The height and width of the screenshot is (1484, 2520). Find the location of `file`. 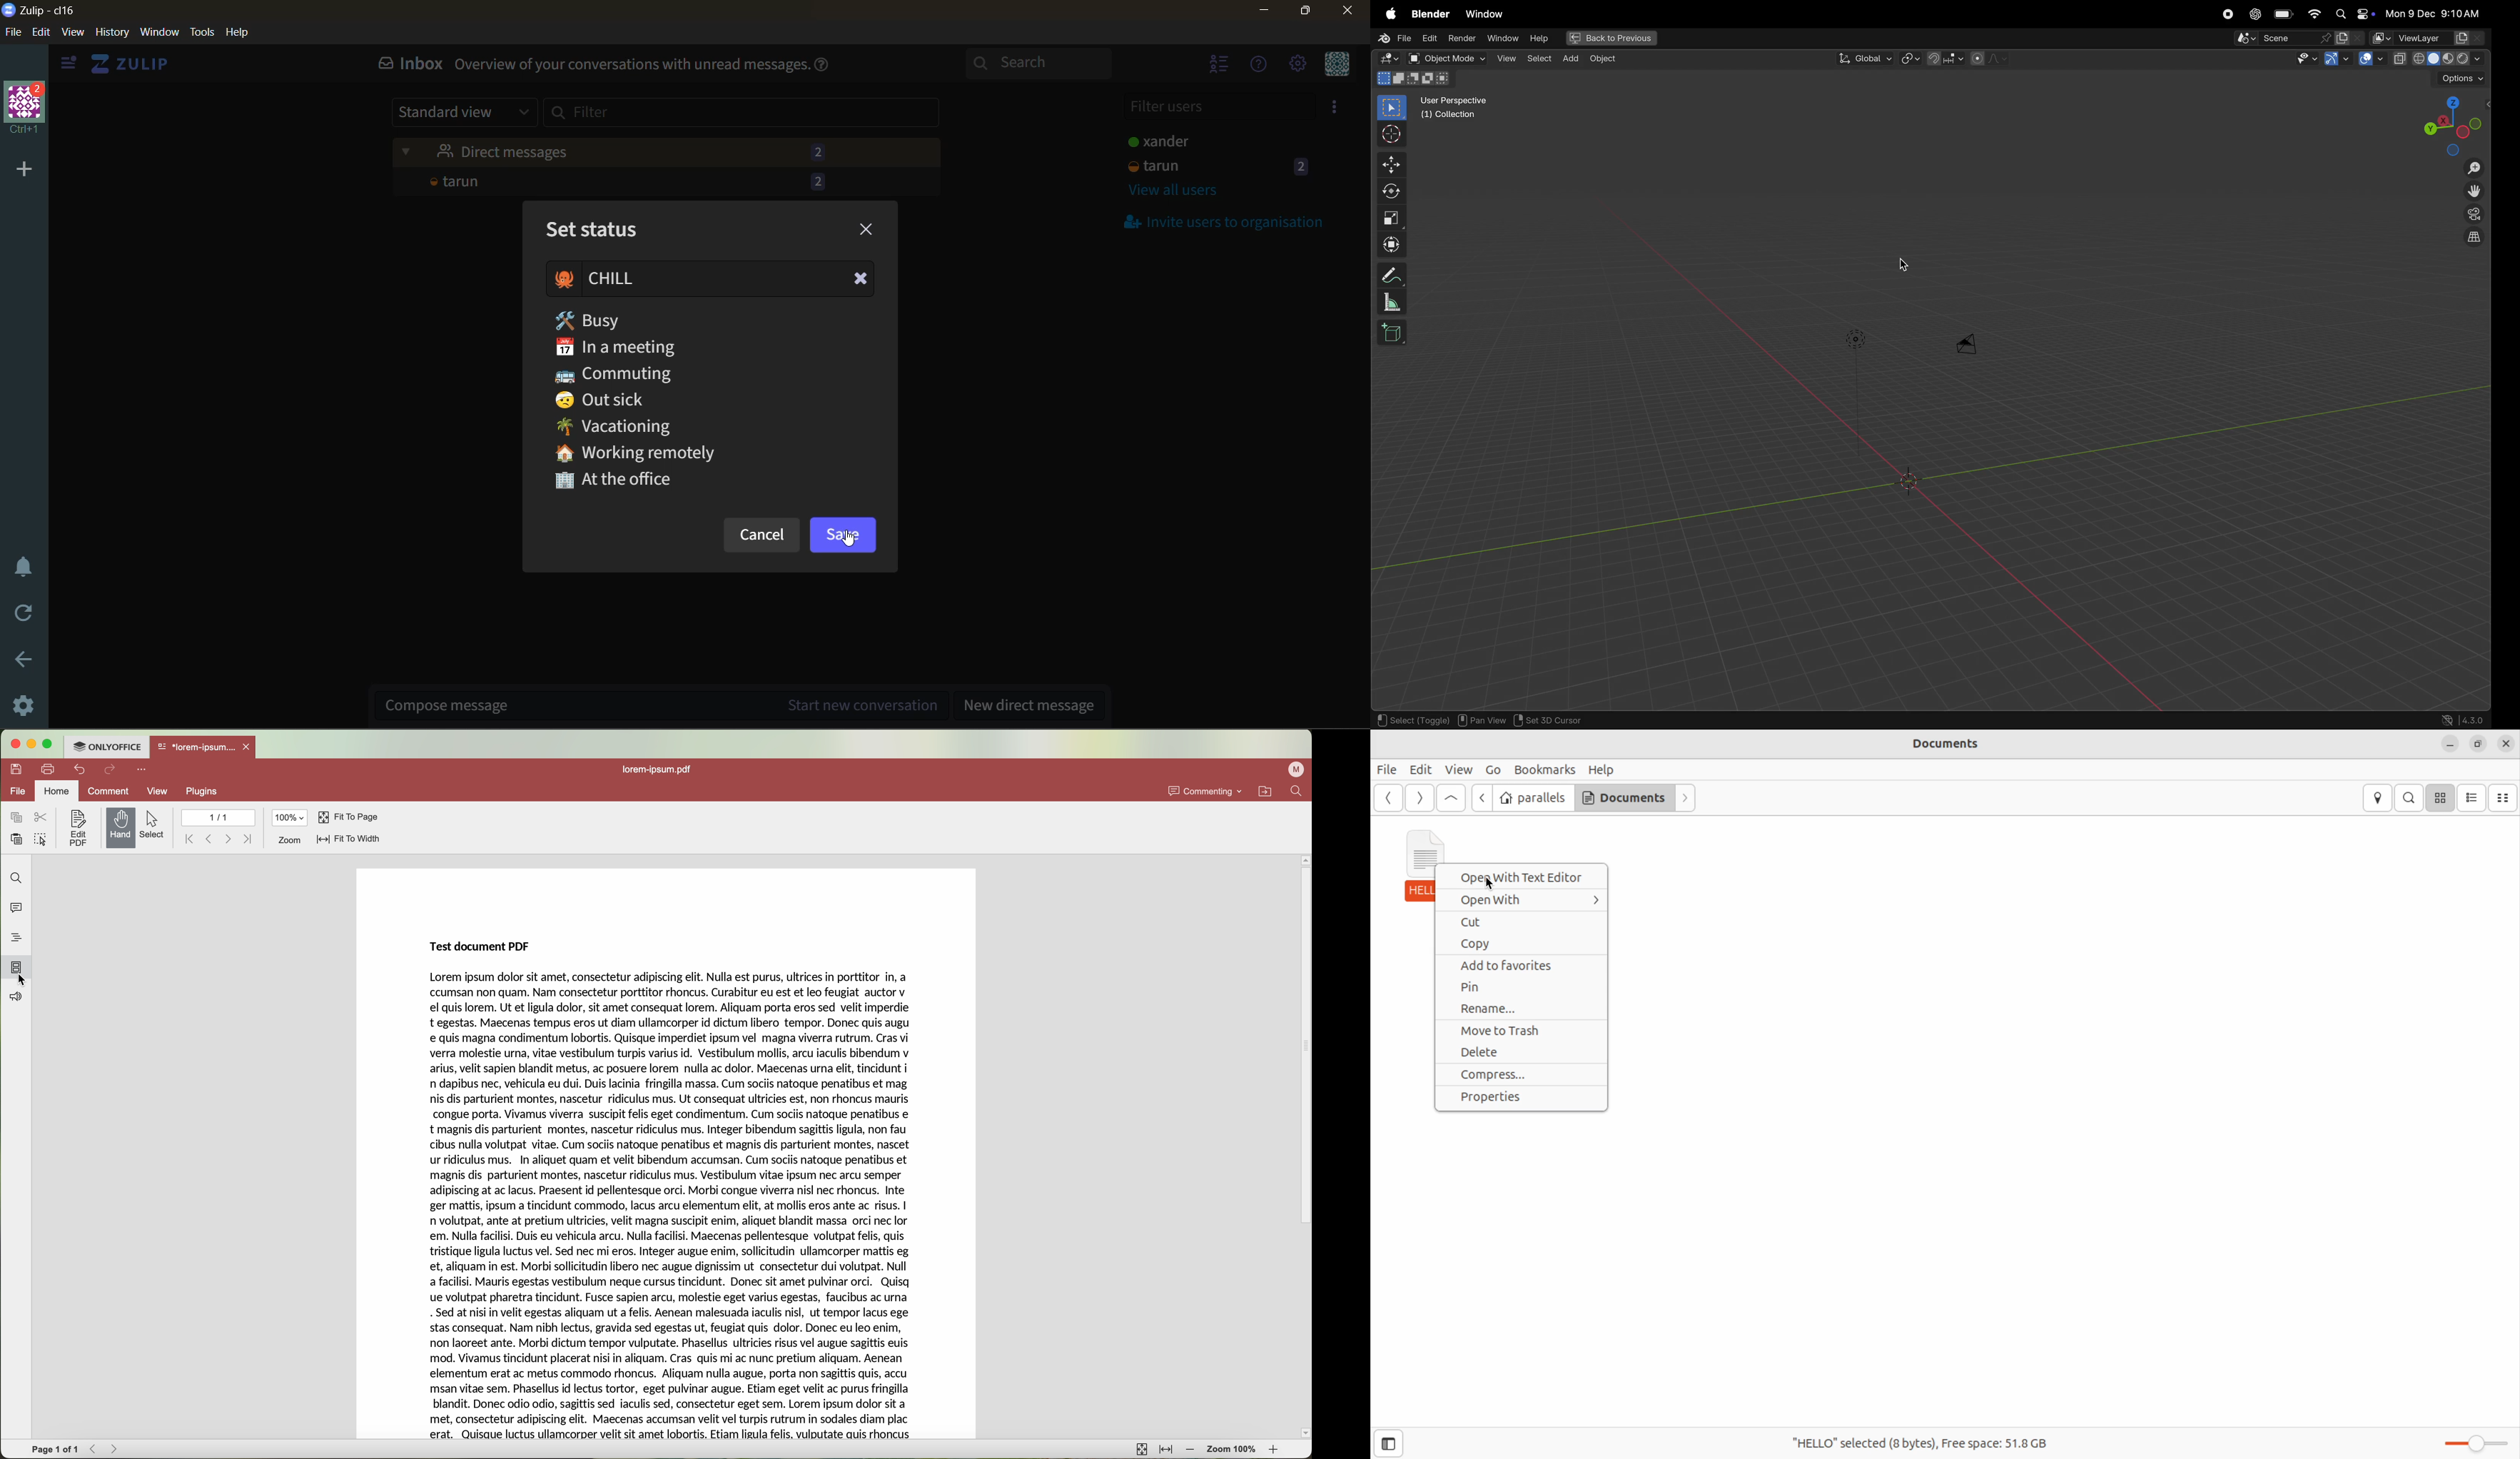

file is located at coordinates (1392, 39).